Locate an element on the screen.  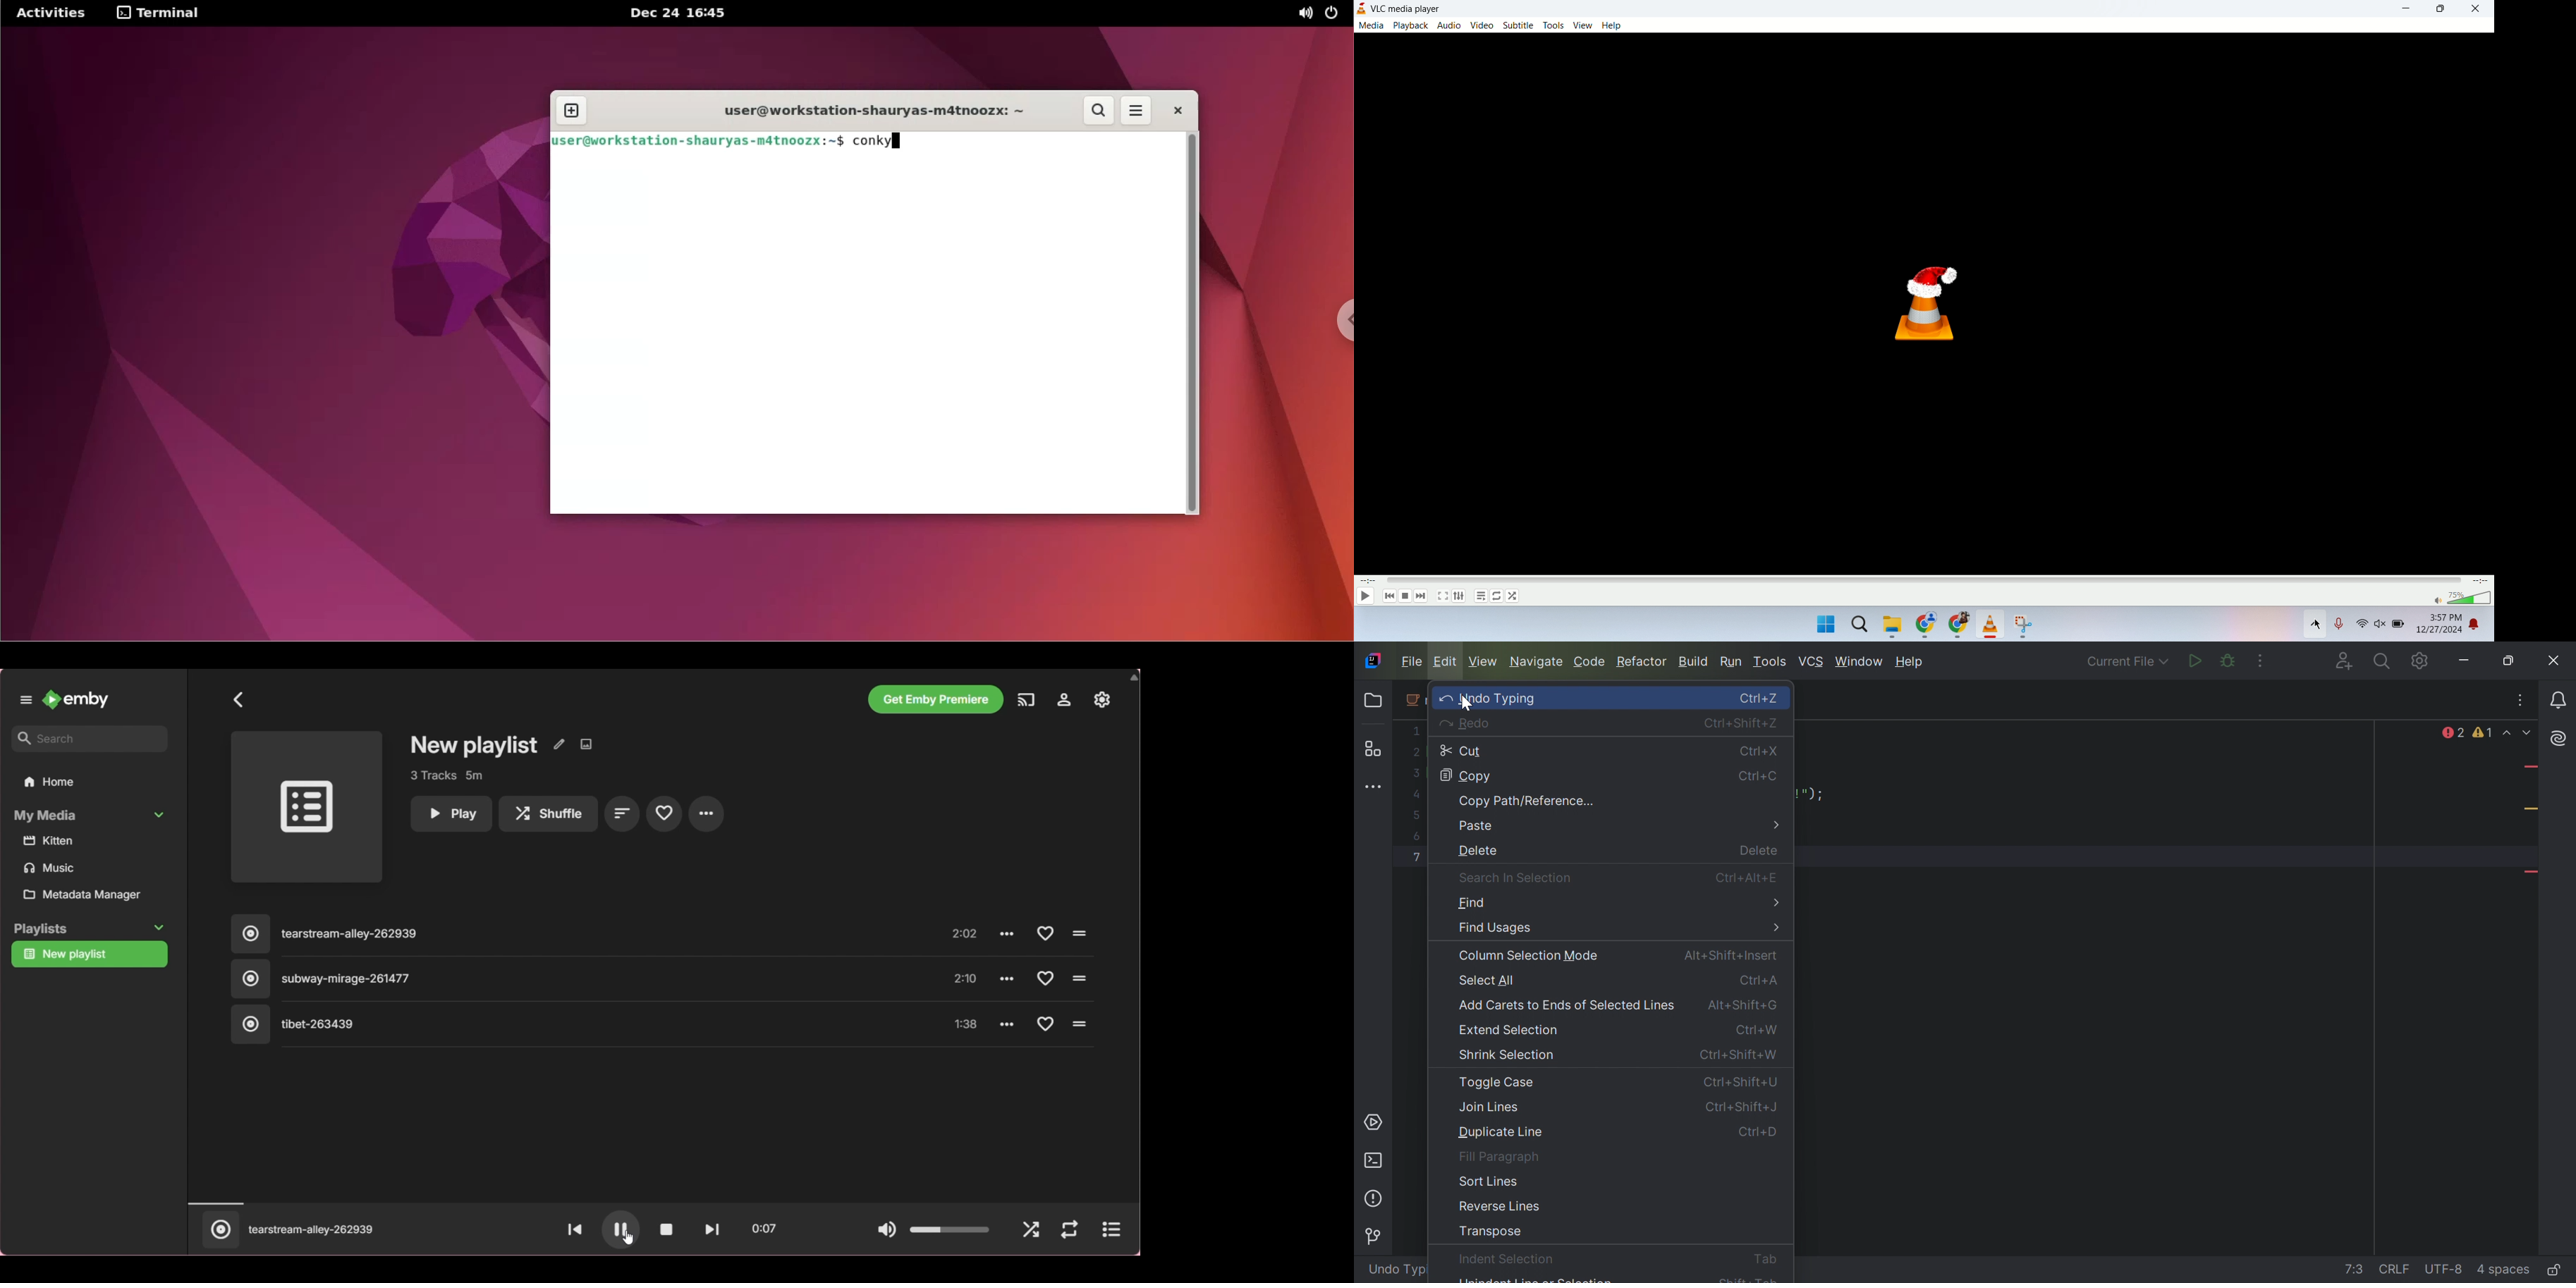
file exlporer is located at coordinates (1893, 627).